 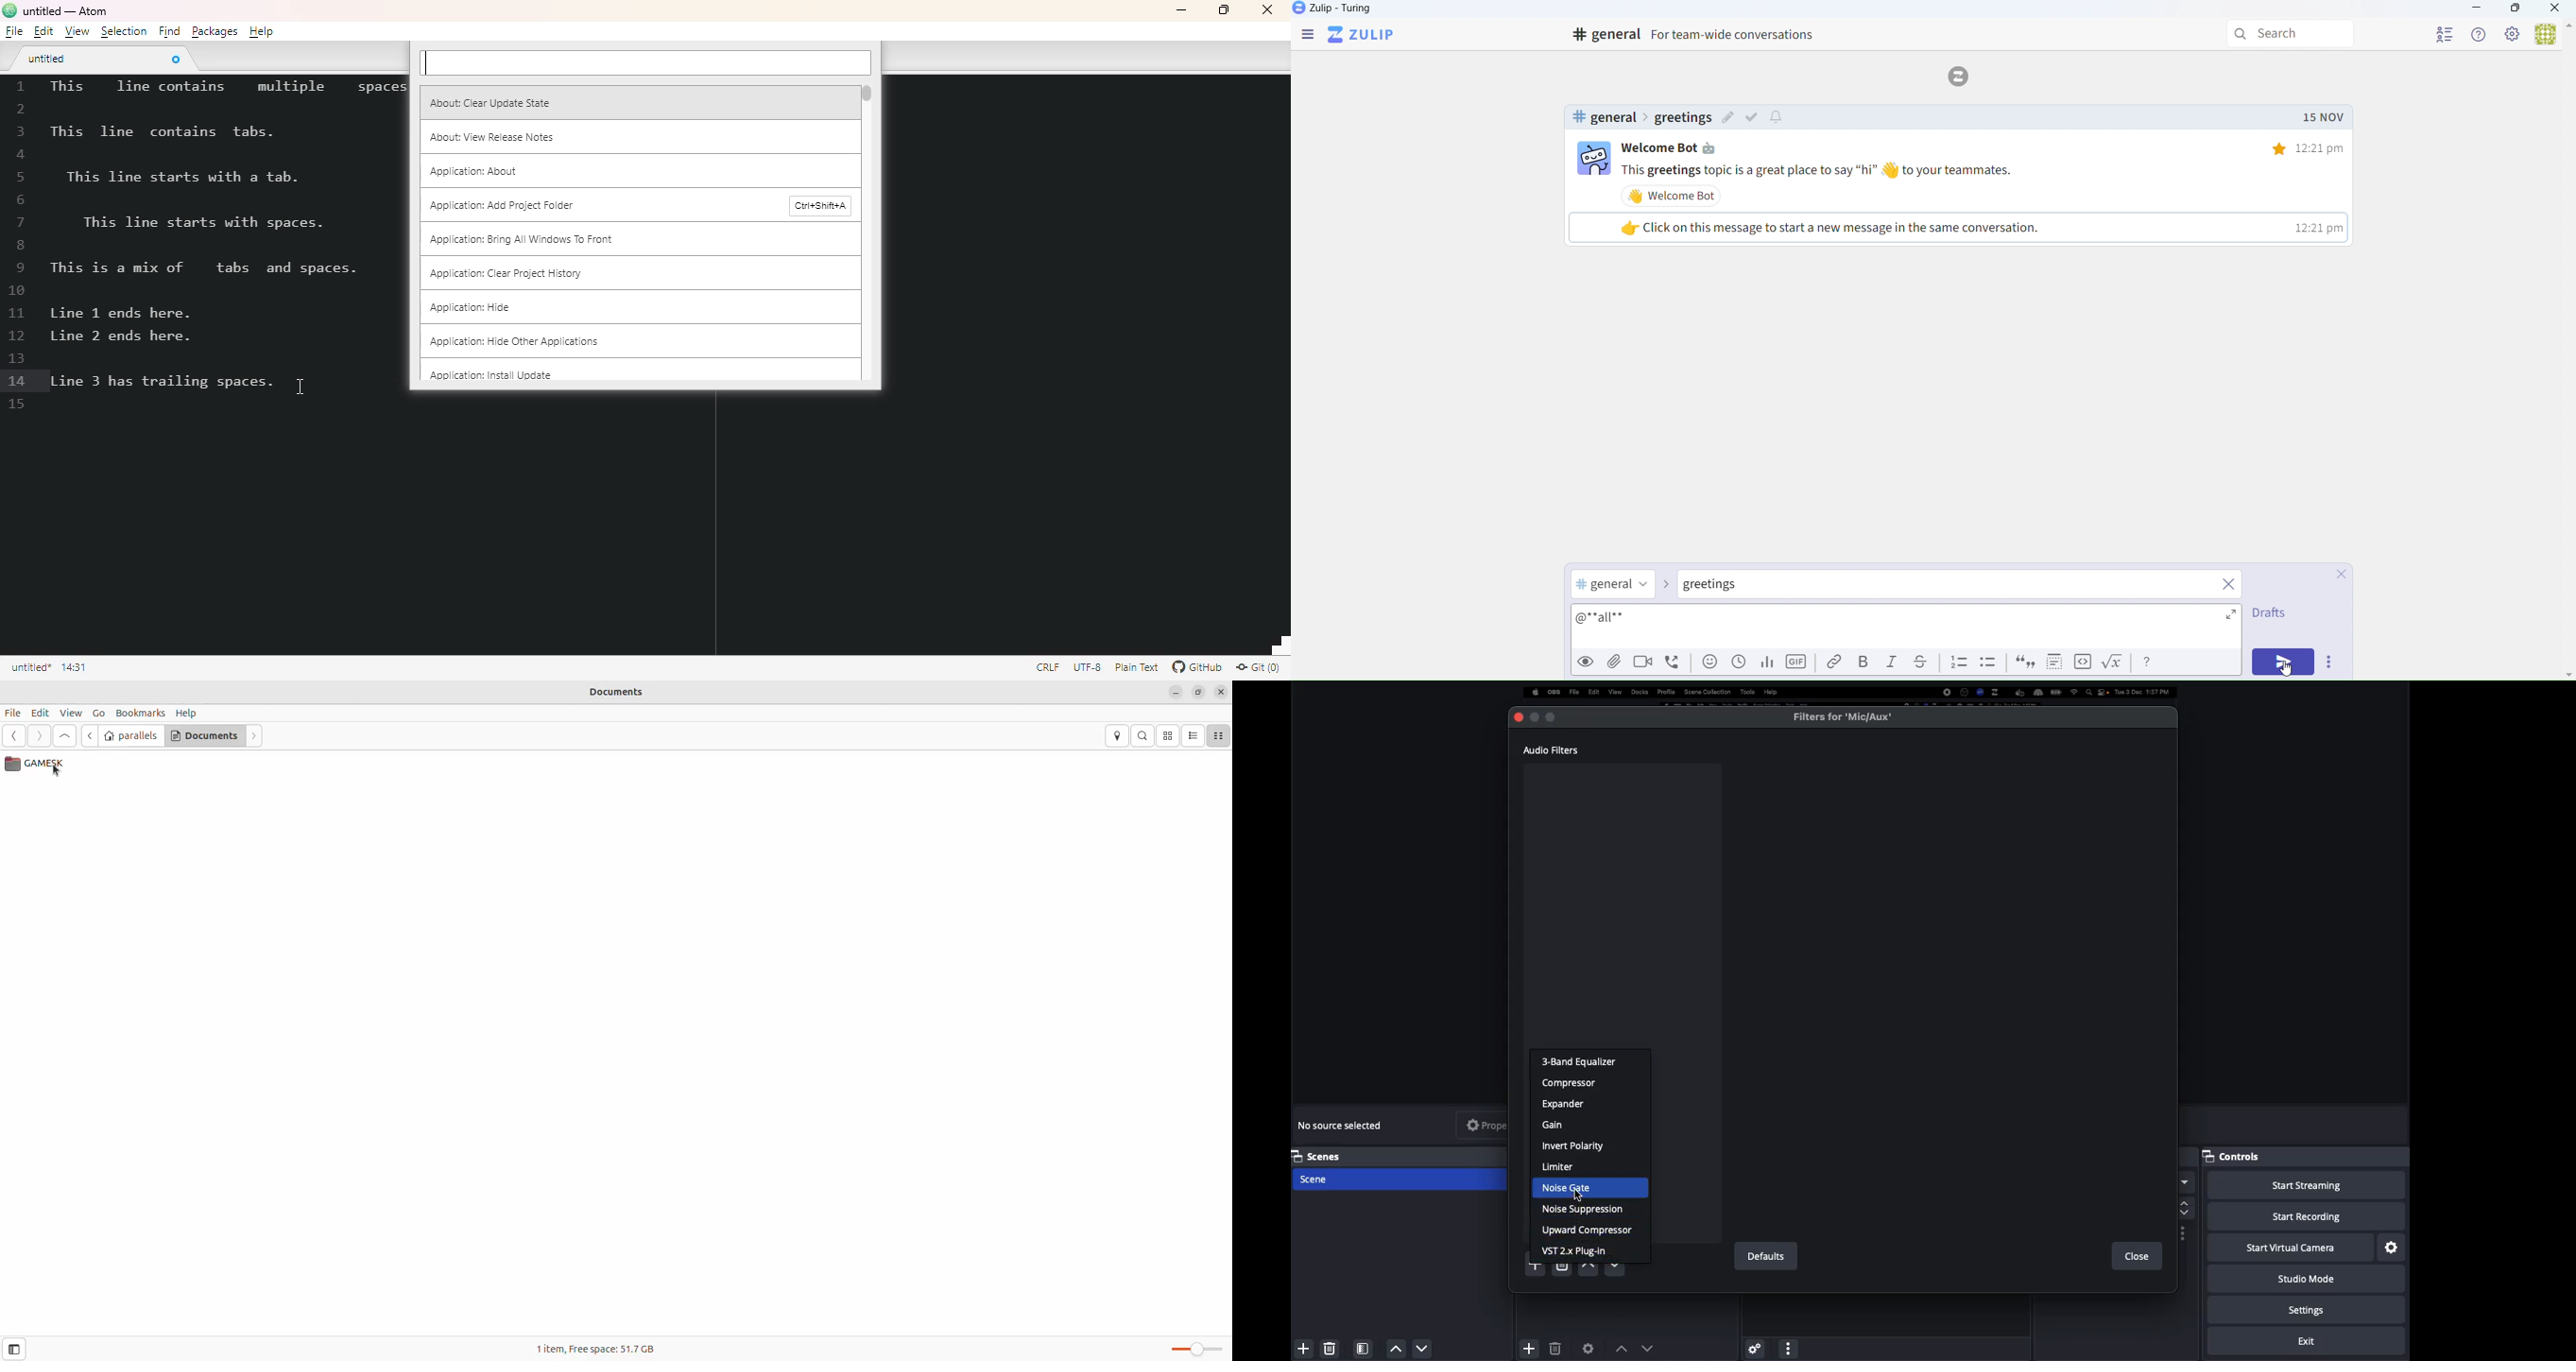 I want to click on Move up, so click(x=1622, y=1348).